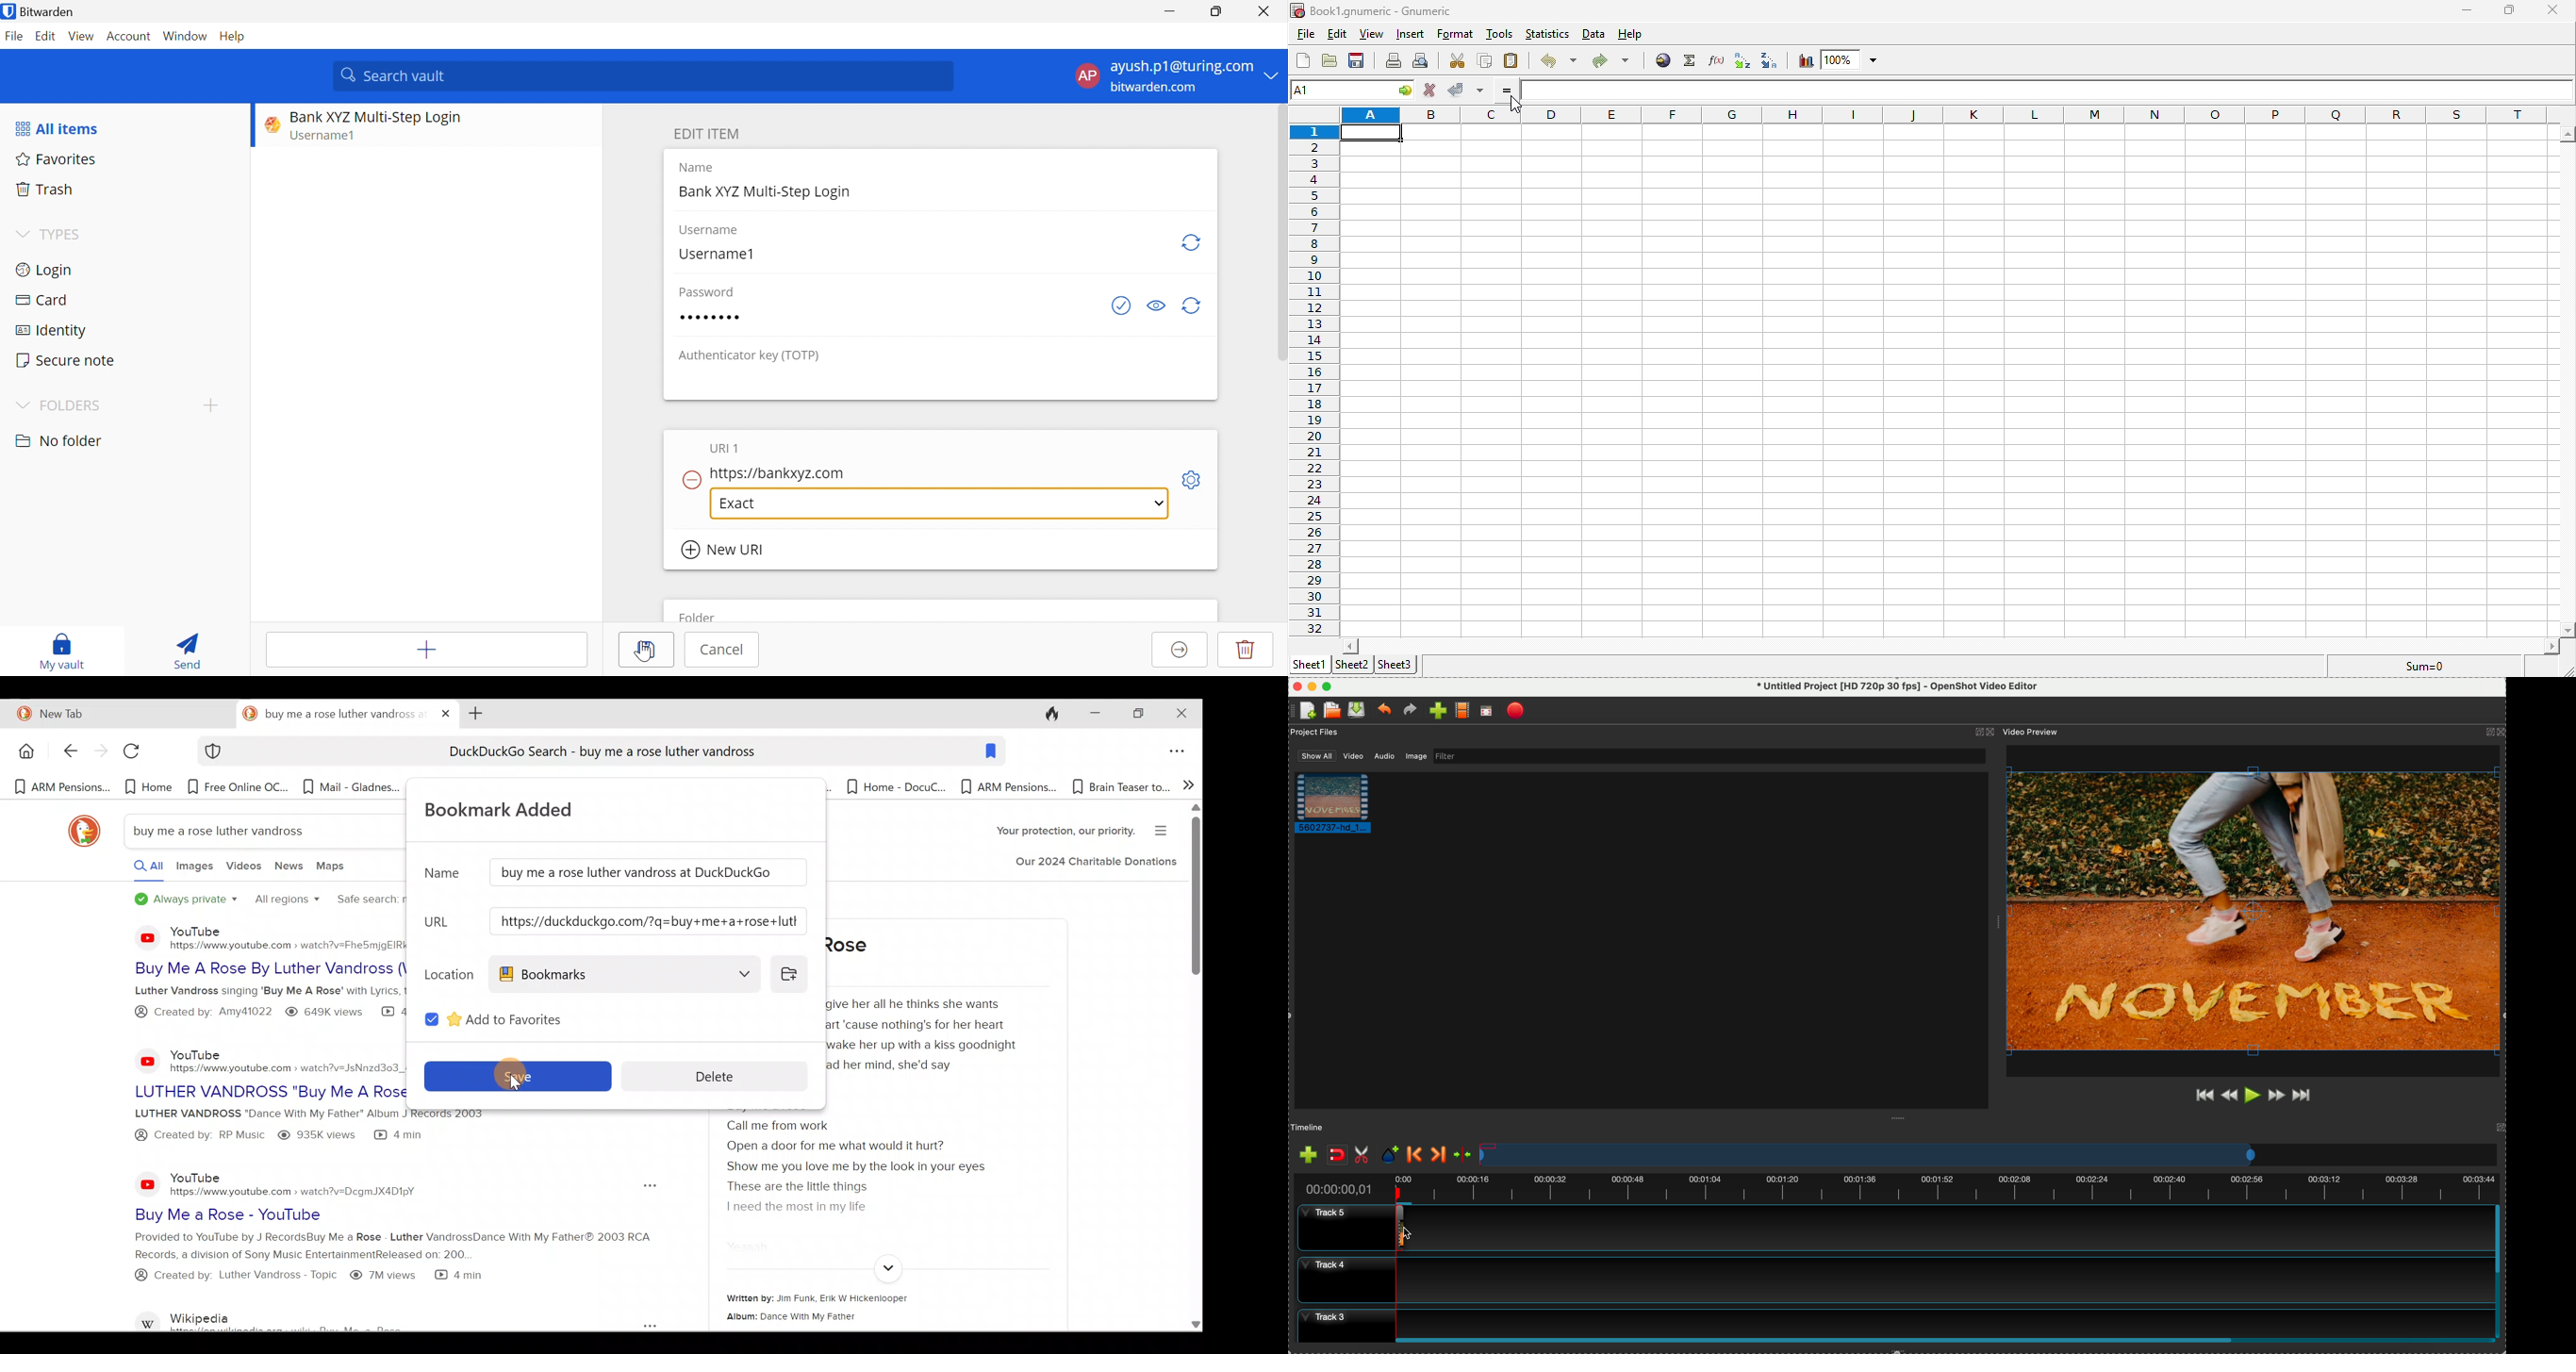 The height and width of the screenshot is (1372, 2576). Describe the element at coordinates (1330, 61) in the screenshot. I see `open` at that location.